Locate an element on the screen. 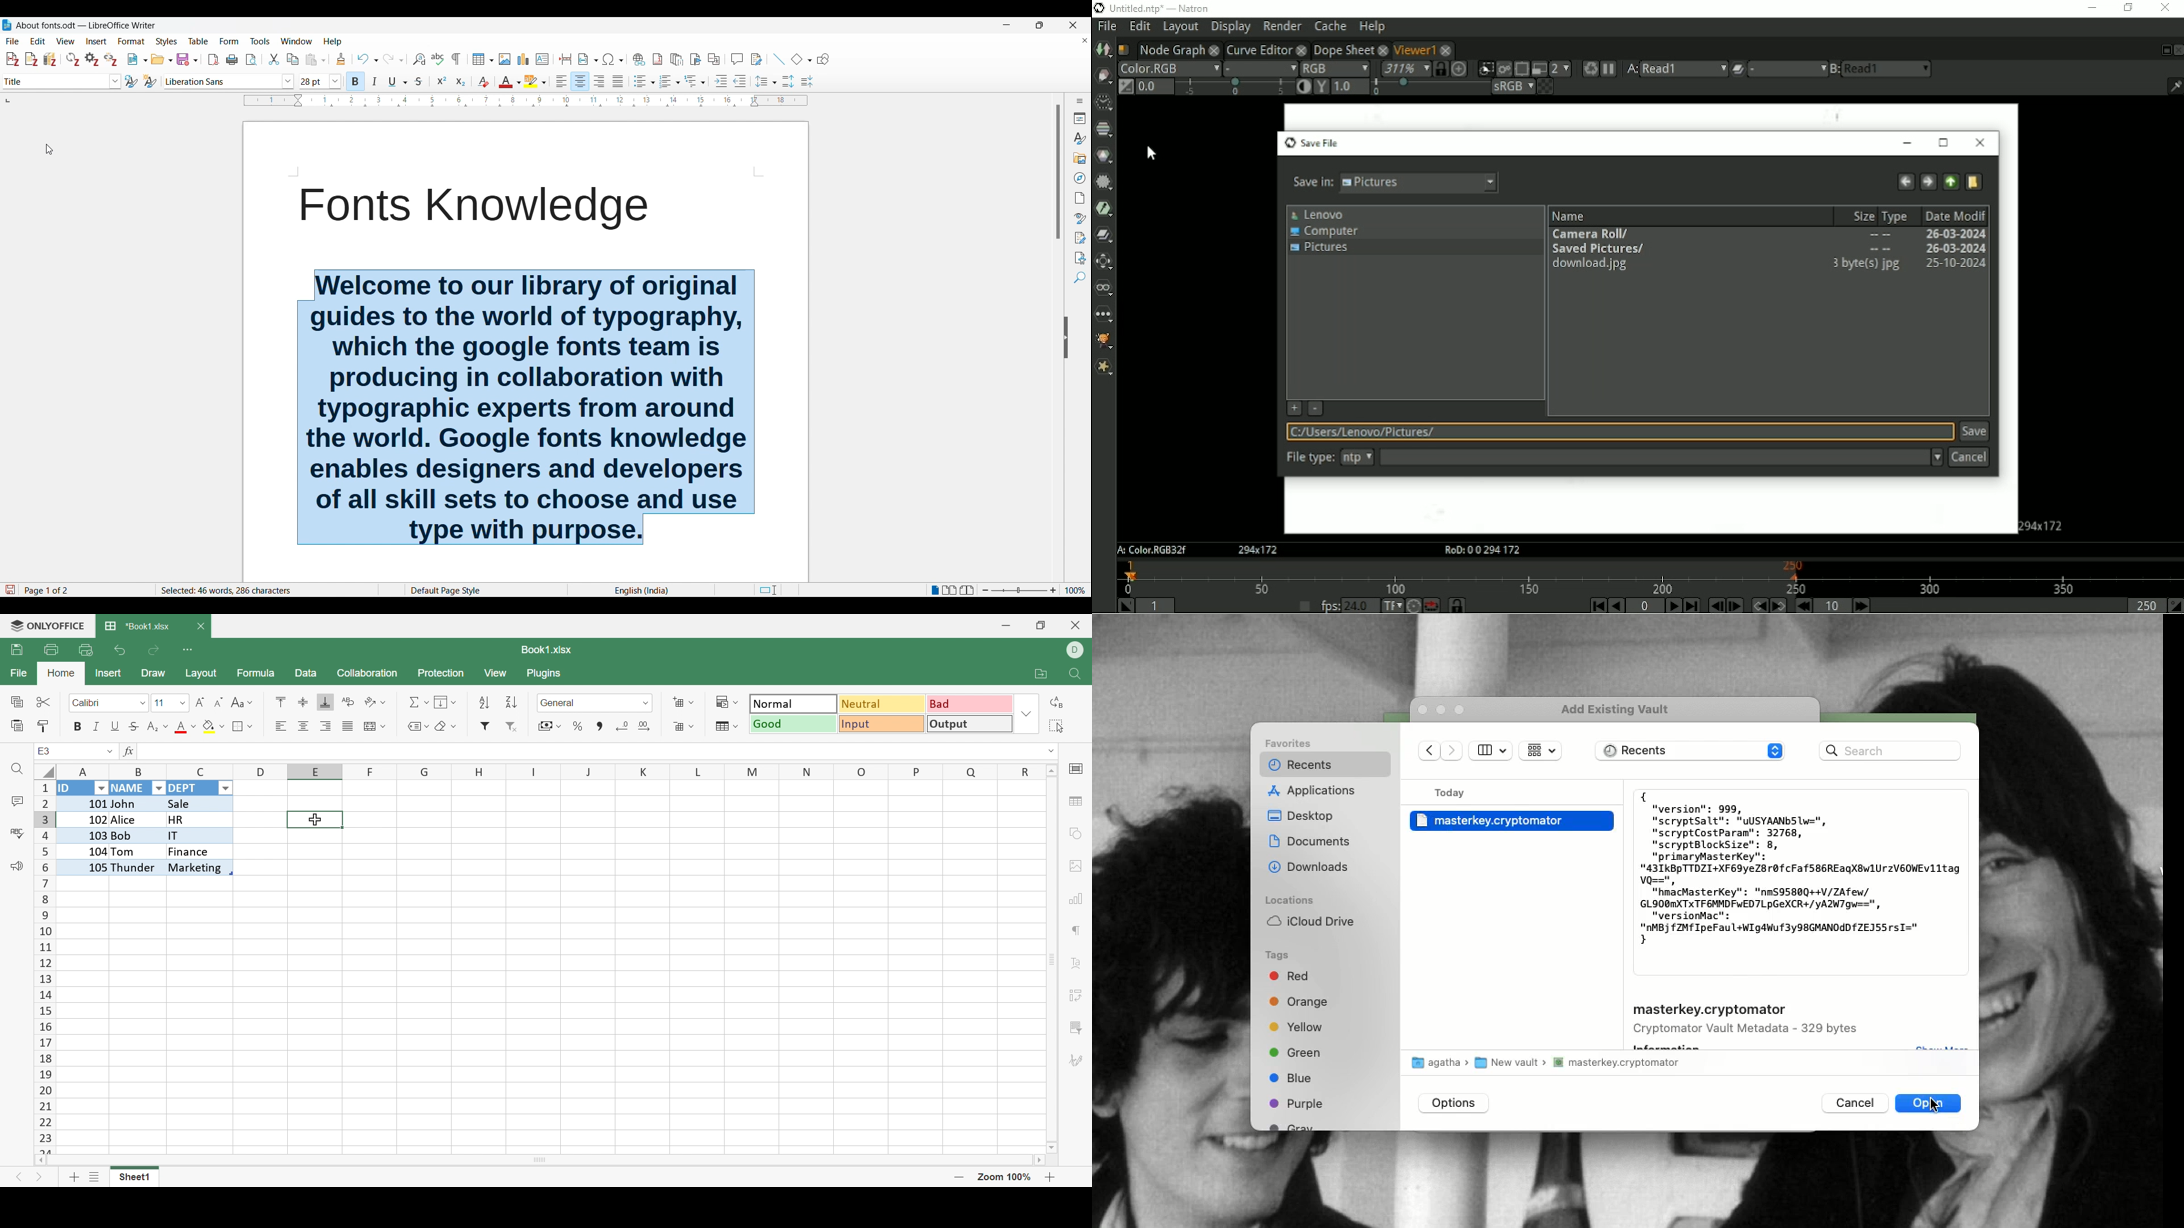 The width and height of the screenshot is (2184, 1232). Cursor is located at coordinates (316, 818).